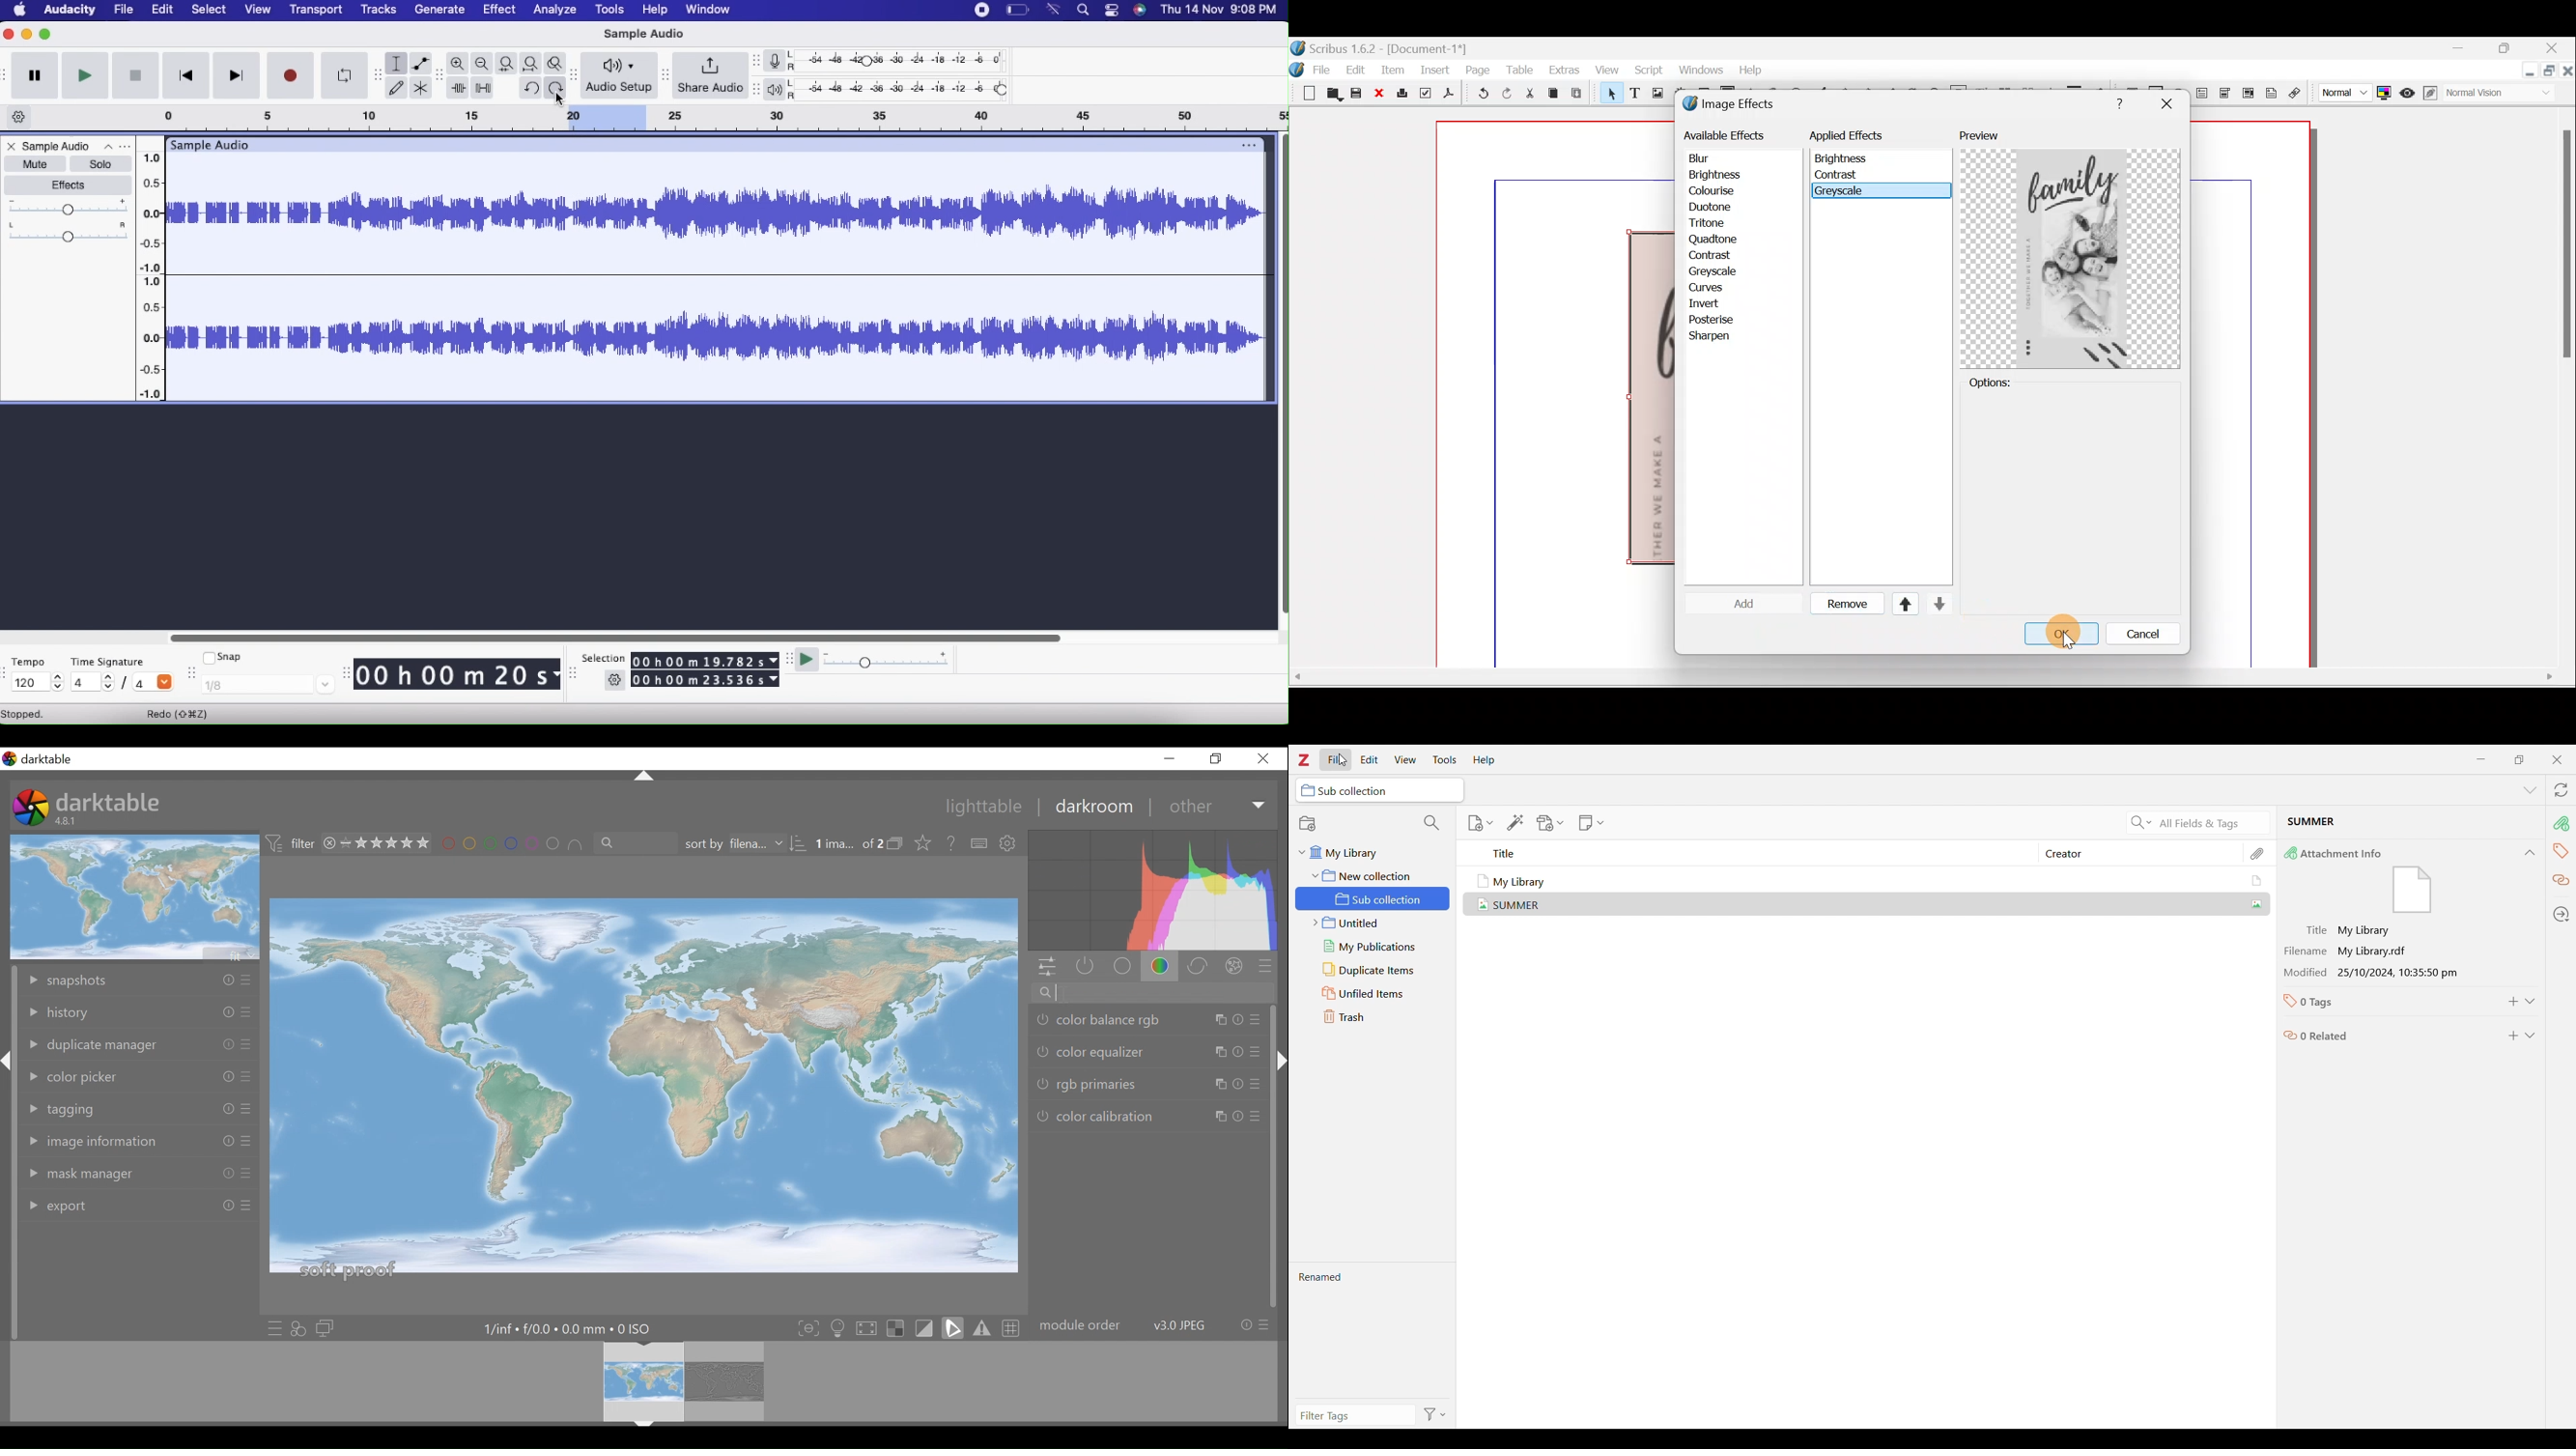 This screenshot has height=1456, width=2576. What do you see at coordinates (2519, 759) in the screenshot?
I see `maximize` at bounding box center [2519, 759].